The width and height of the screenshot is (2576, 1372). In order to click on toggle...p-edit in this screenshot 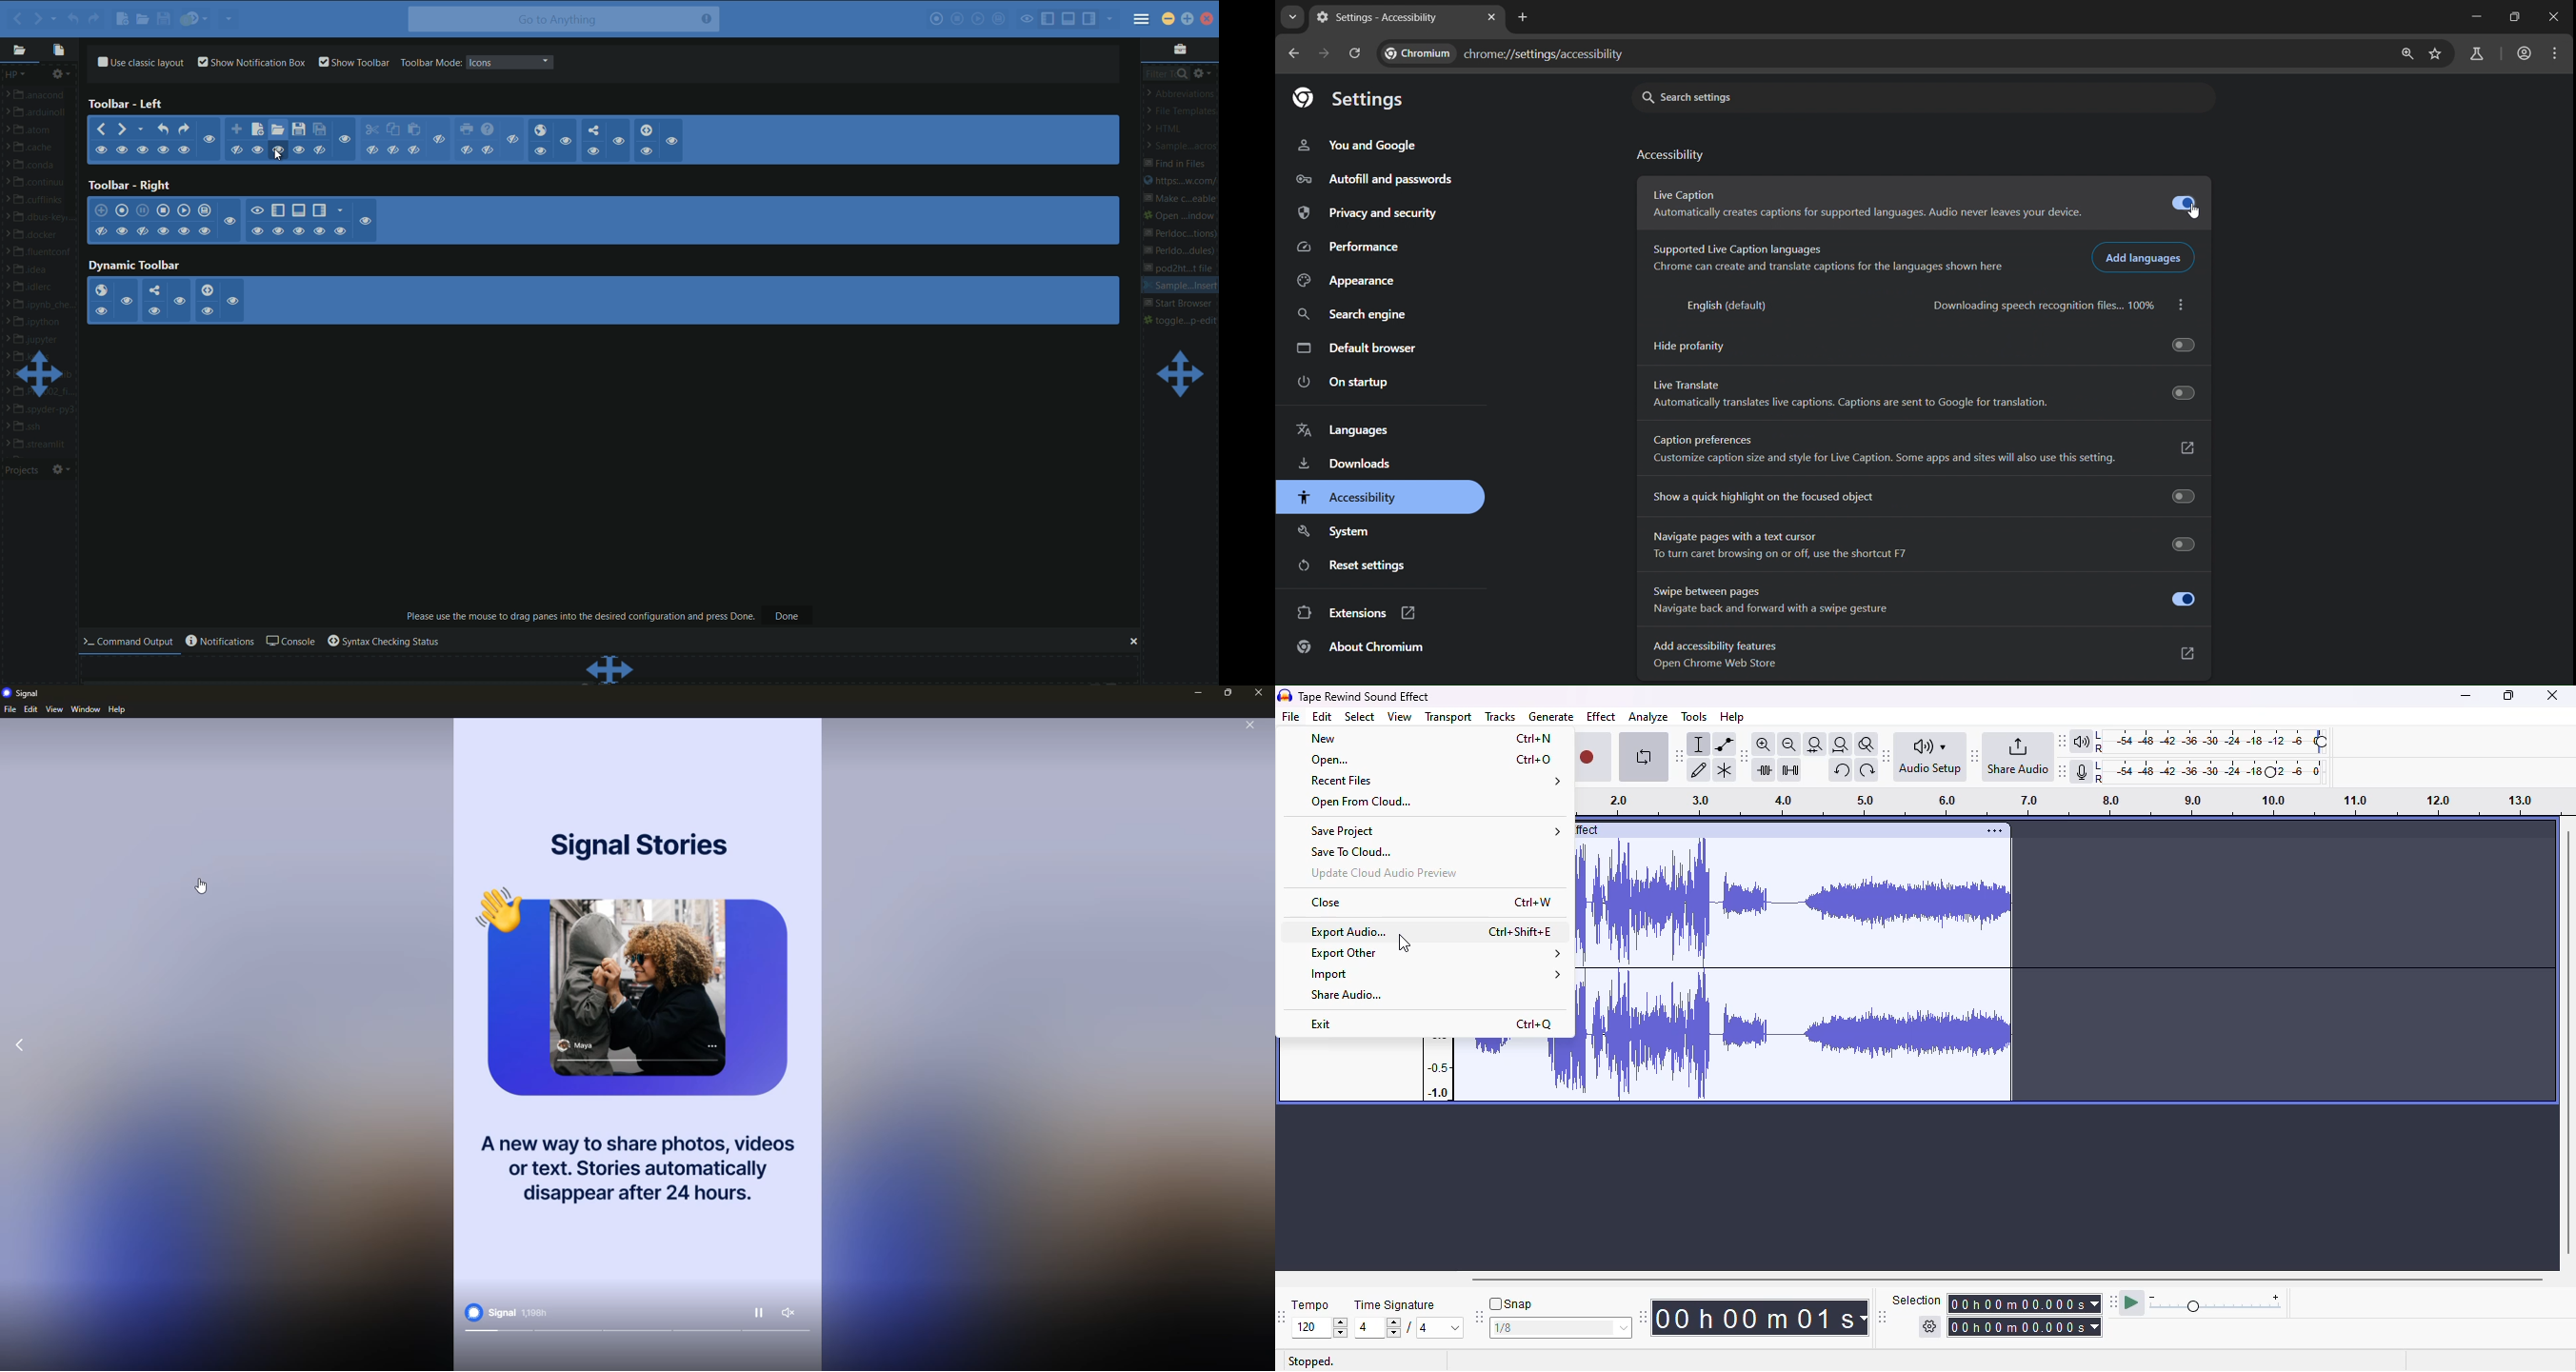, I will do `click(1181, 320)`.